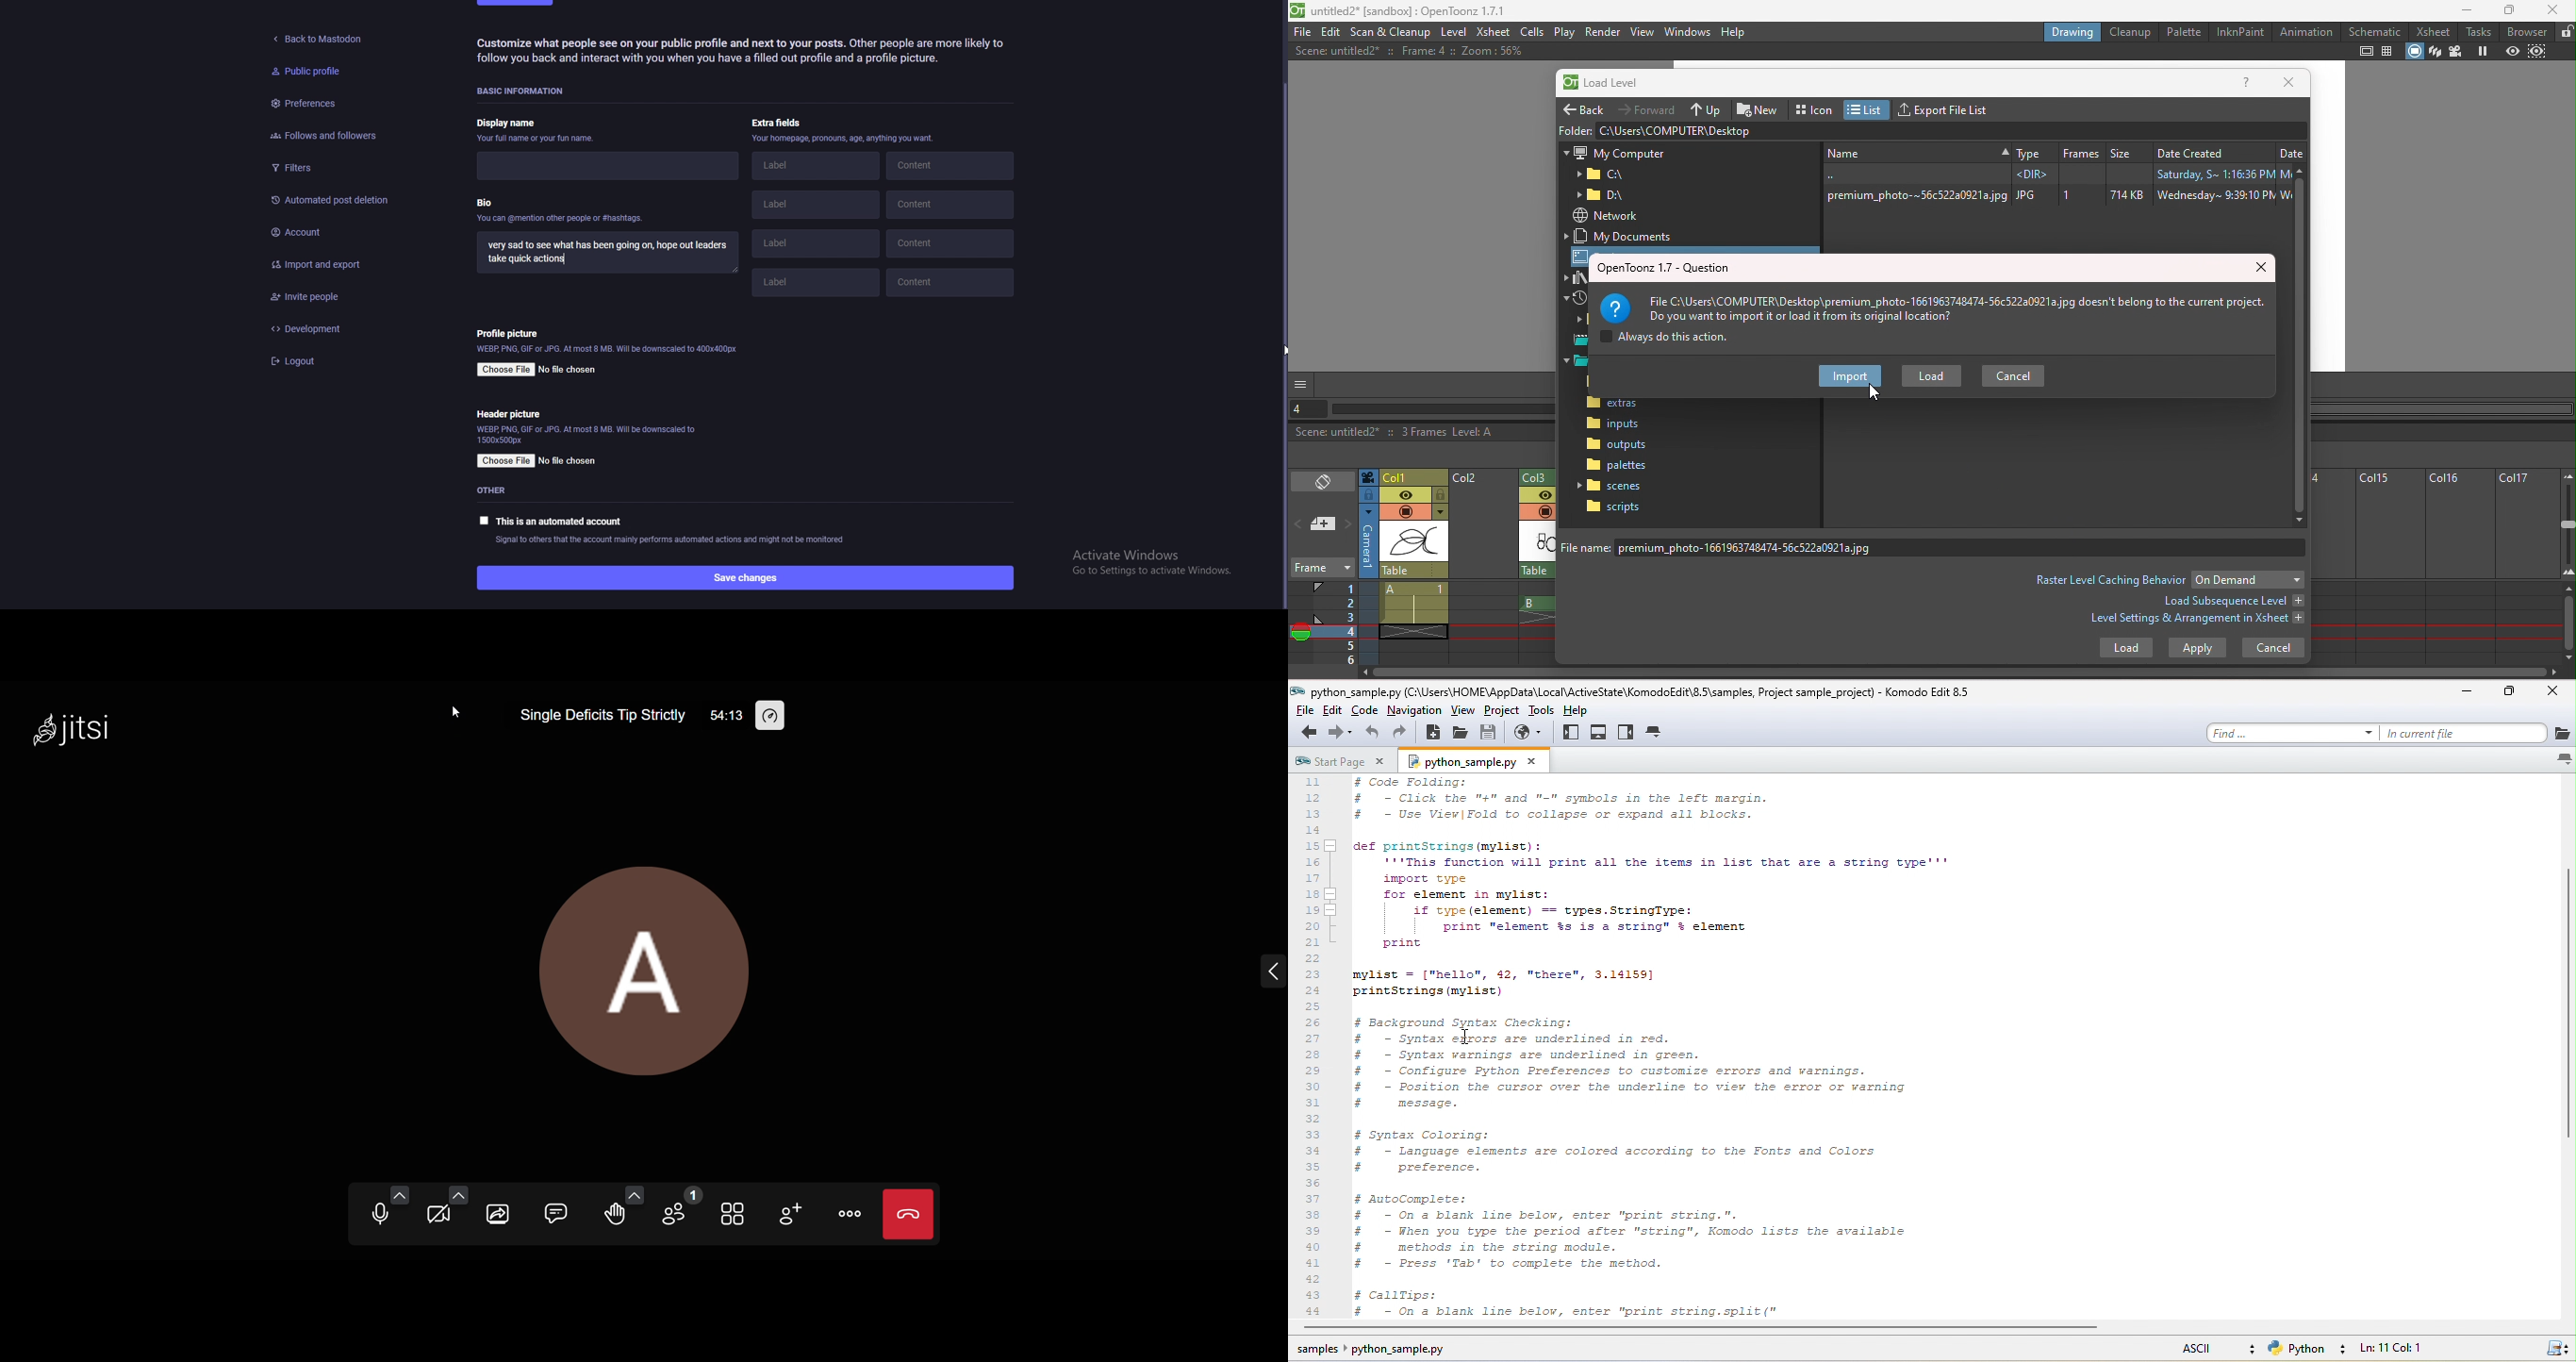 Image resolution: width=2576 pixels, height=1372 pixels. I want to click on display name, so click(537, 125).